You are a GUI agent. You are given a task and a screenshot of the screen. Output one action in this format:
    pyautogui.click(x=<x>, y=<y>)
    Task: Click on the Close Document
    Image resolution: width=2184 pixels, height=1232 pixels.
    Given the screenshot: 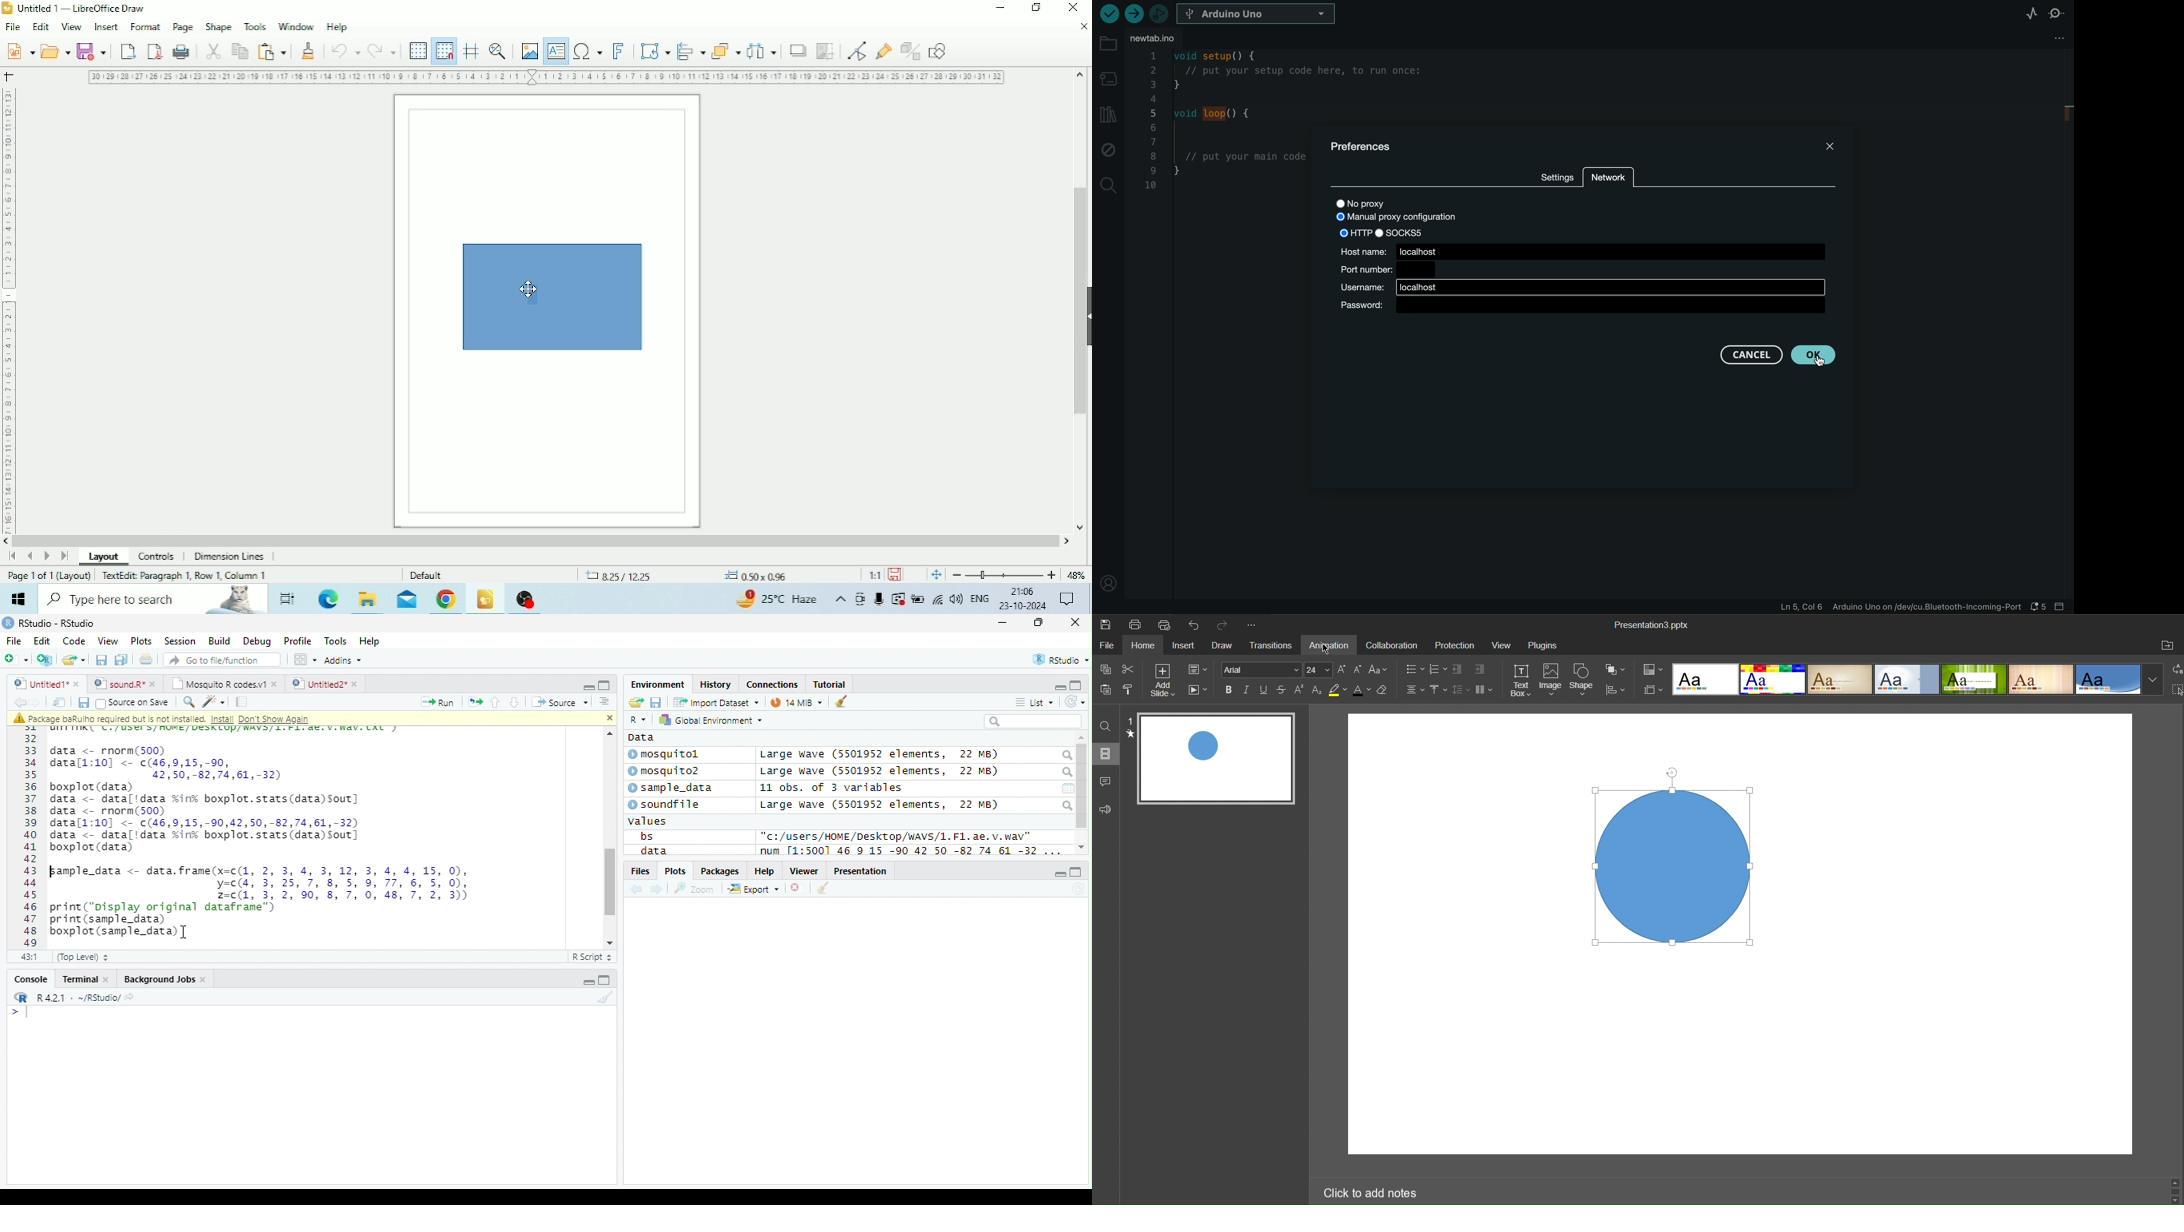 What is the action you would take?
    pyautogui.click(x=1083, y=27)
    